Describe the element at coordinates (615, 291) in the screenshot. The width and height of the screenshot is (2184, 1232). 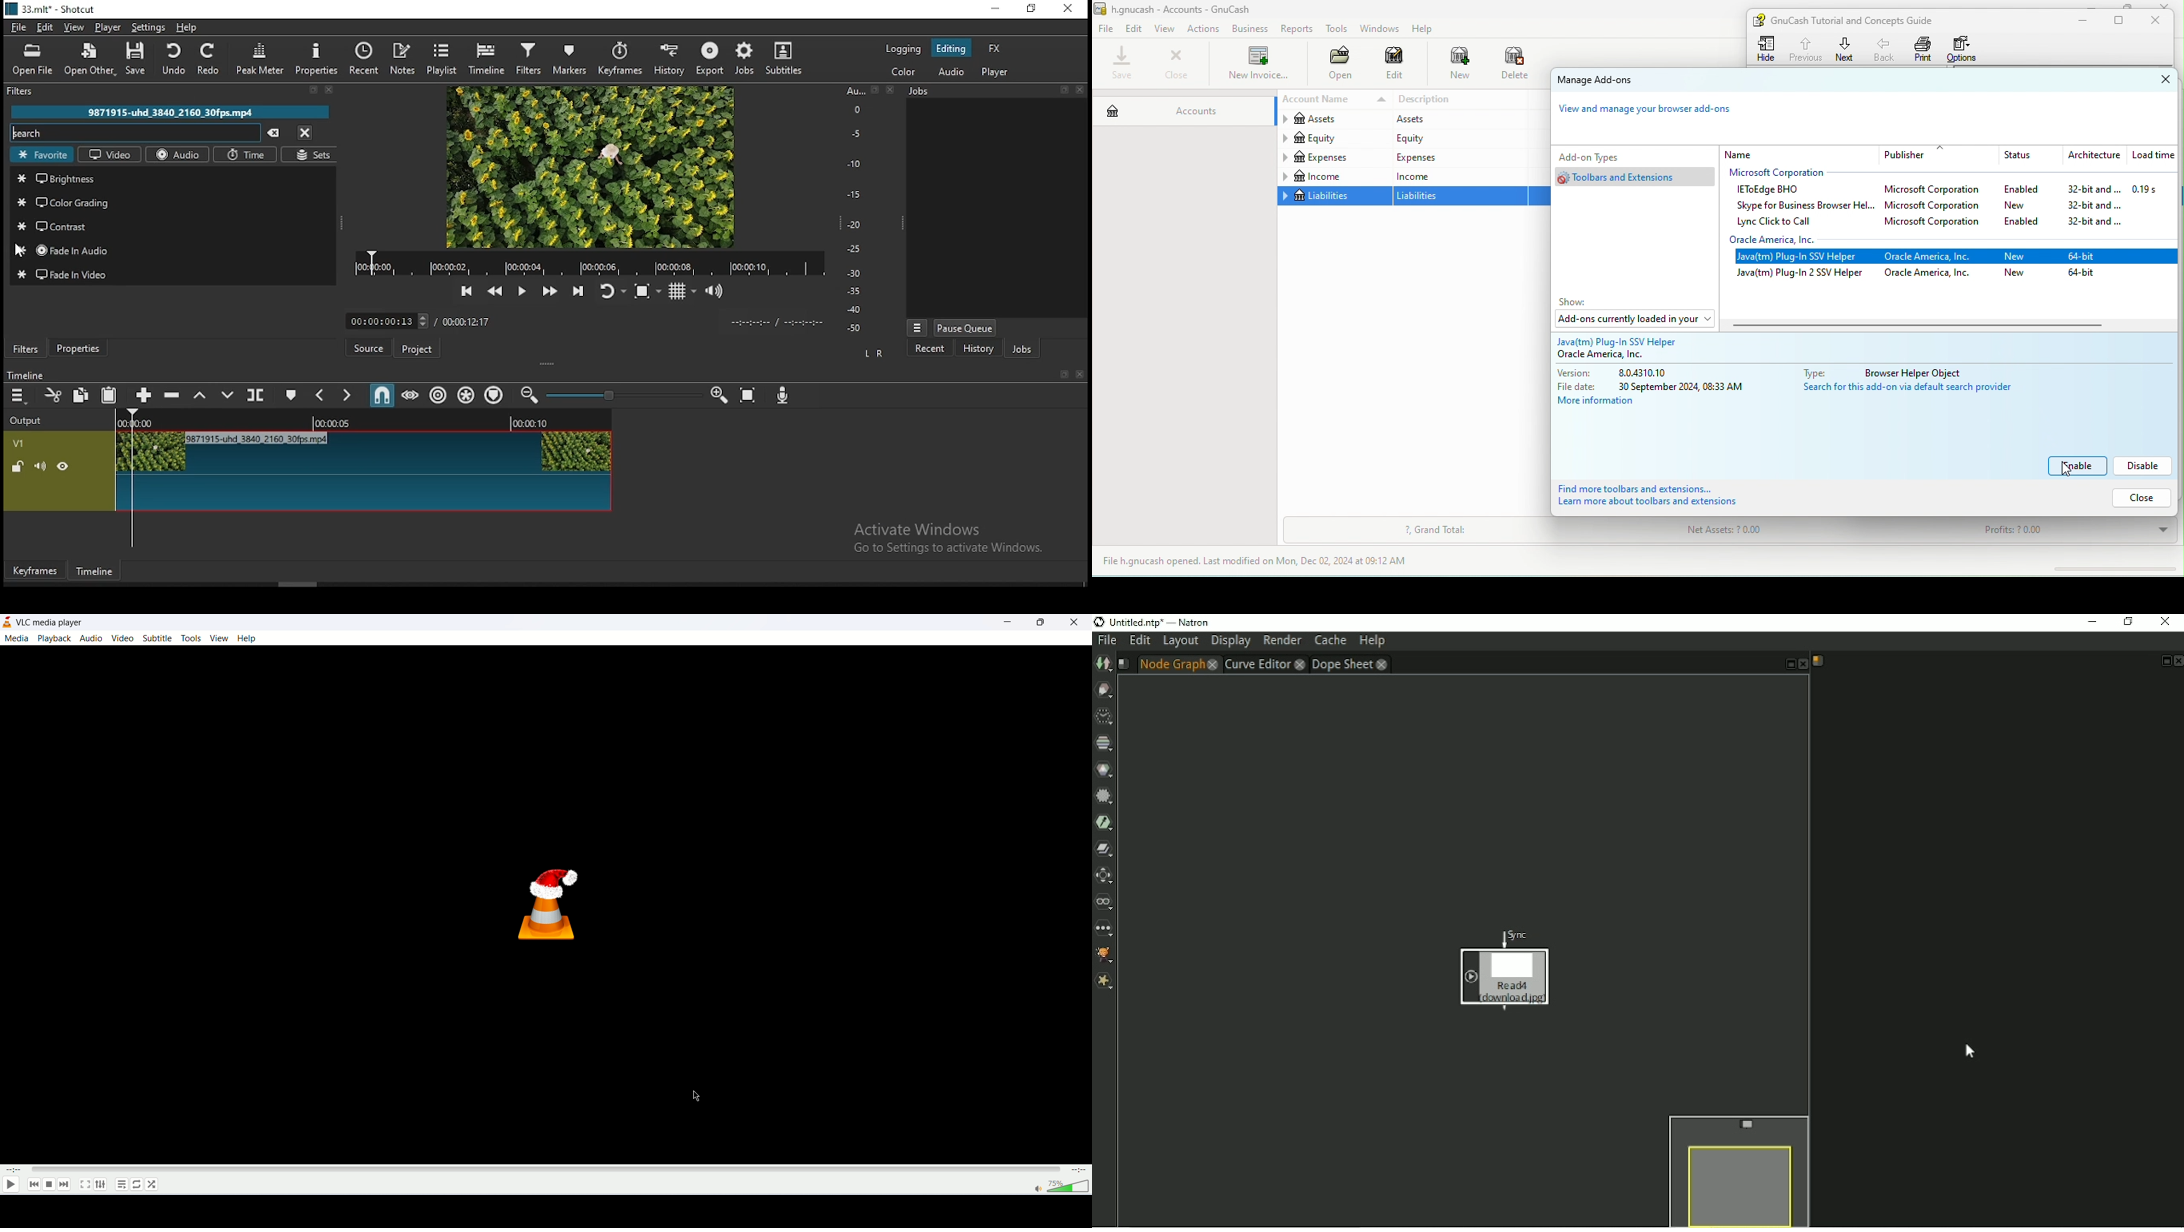
I see `toggle player looping` at that location.